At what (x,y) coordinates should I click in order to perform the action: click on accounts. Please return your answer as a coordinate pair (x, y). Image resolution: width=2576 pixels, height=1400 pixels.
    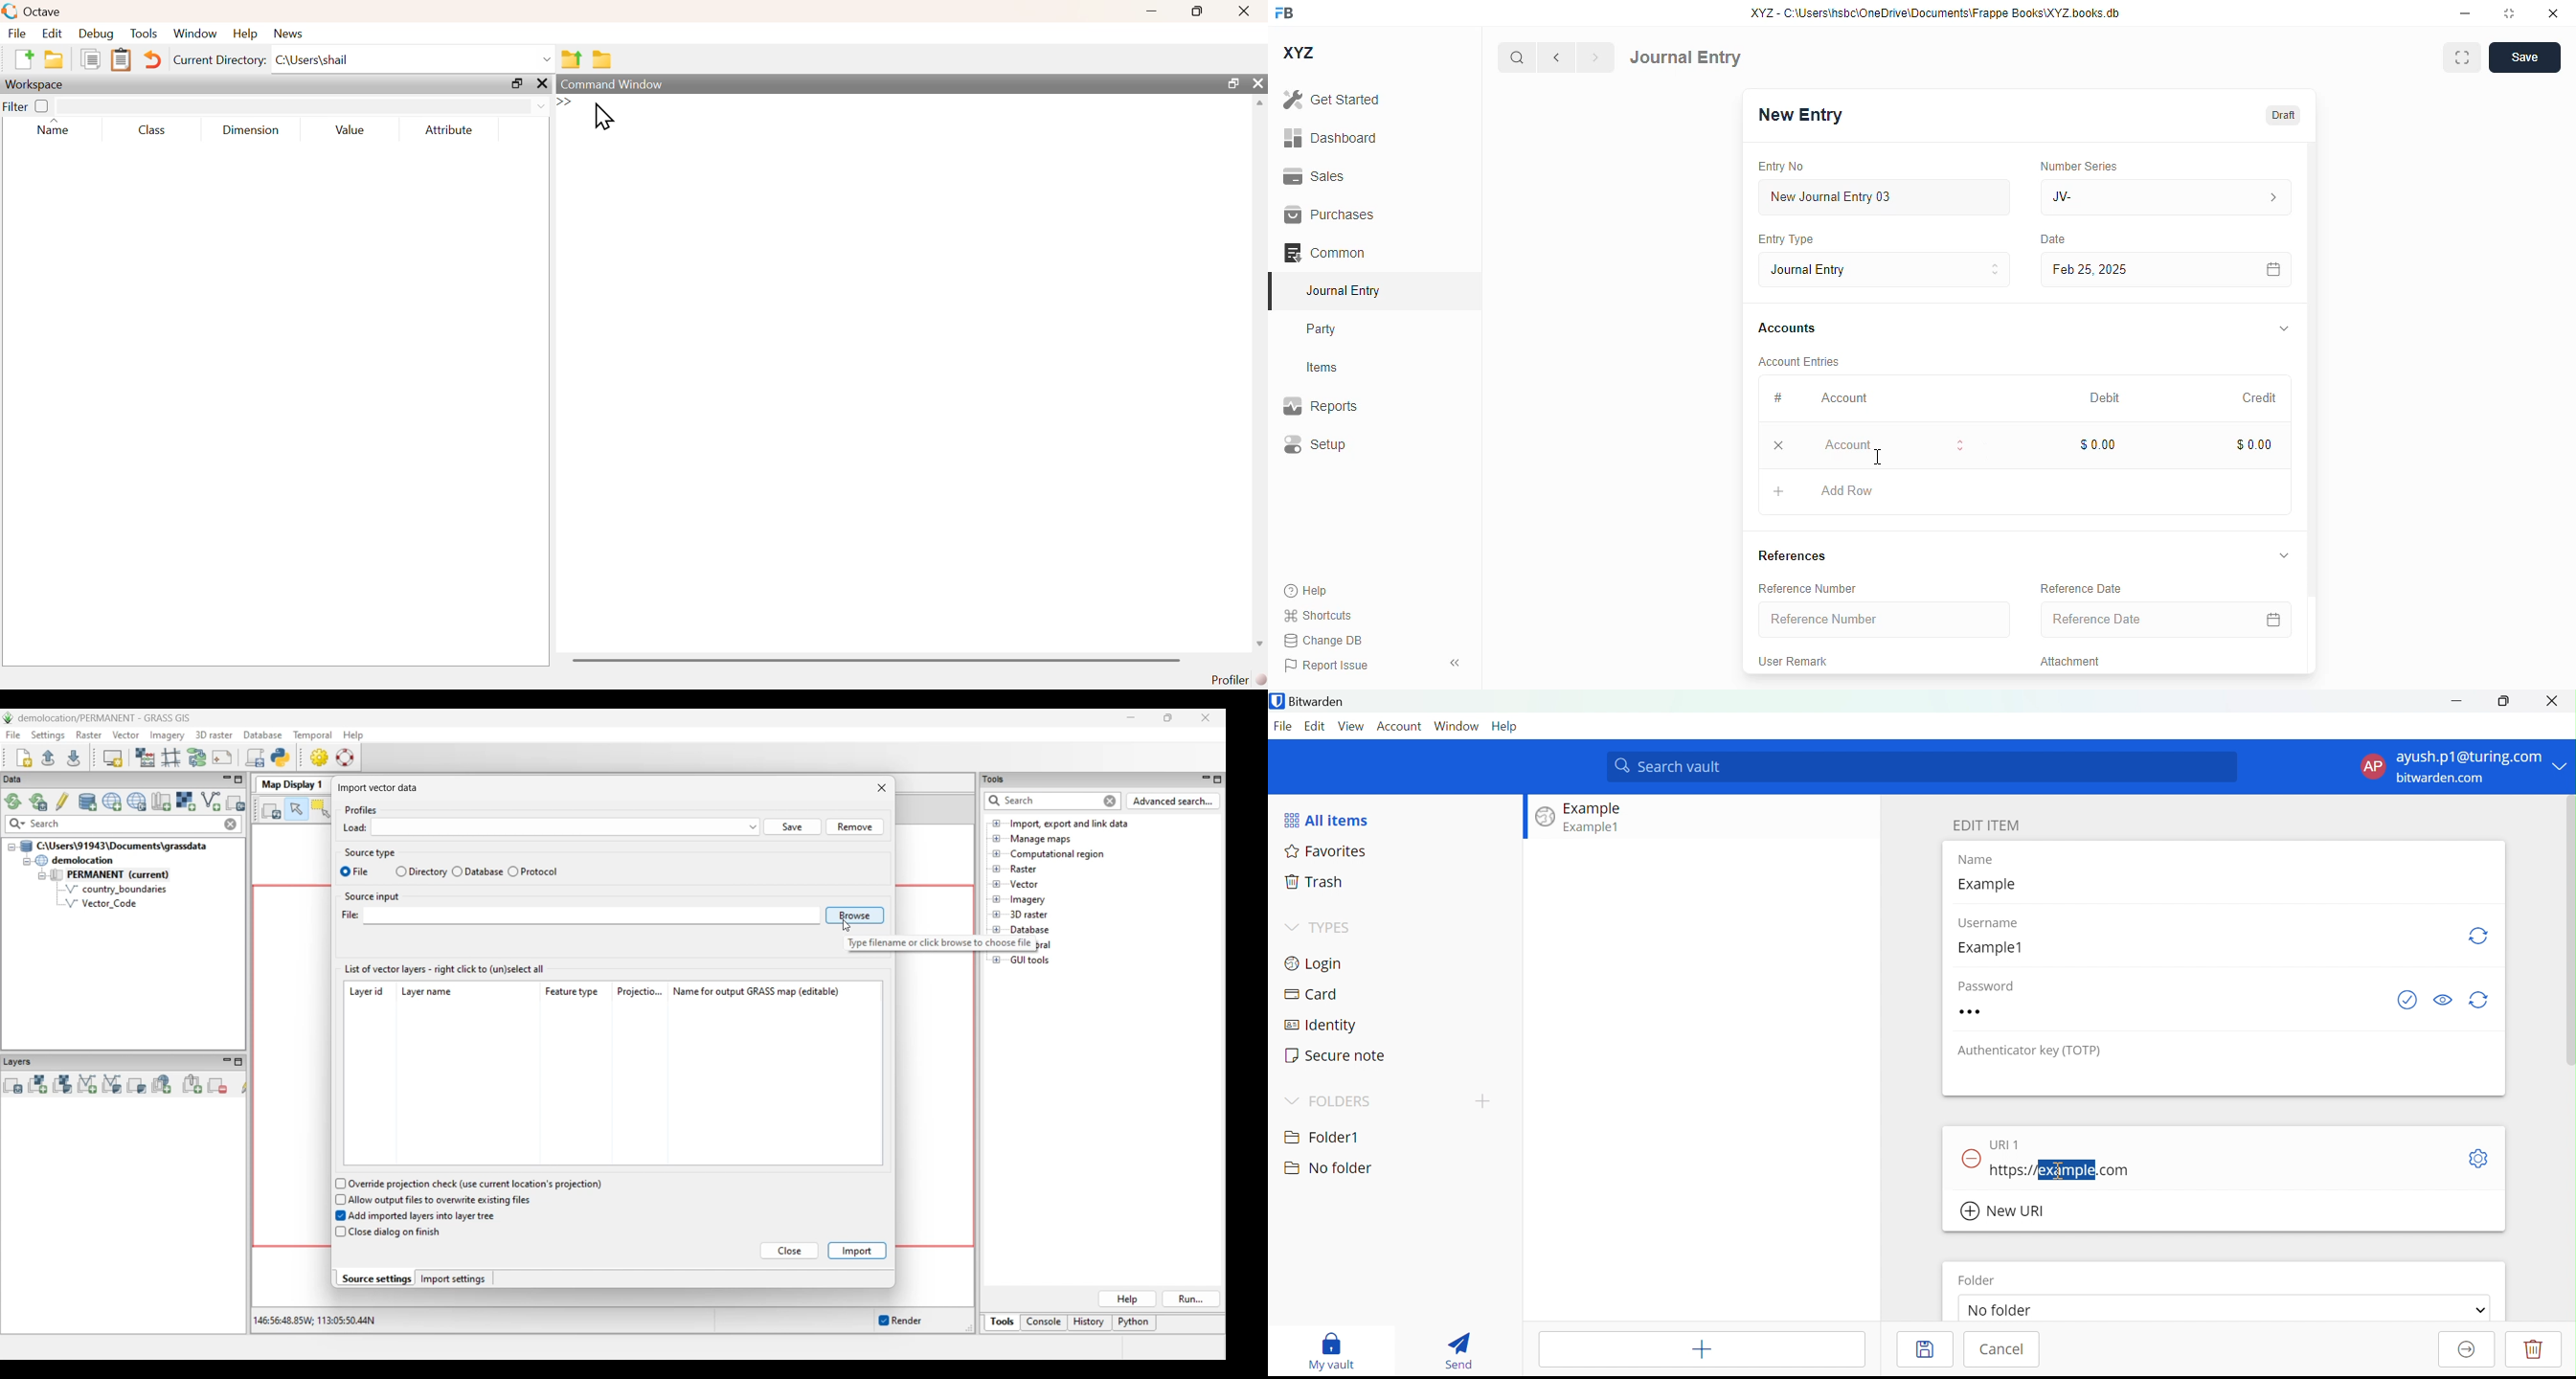
    Looking at the image, I should click on (1787, 328).